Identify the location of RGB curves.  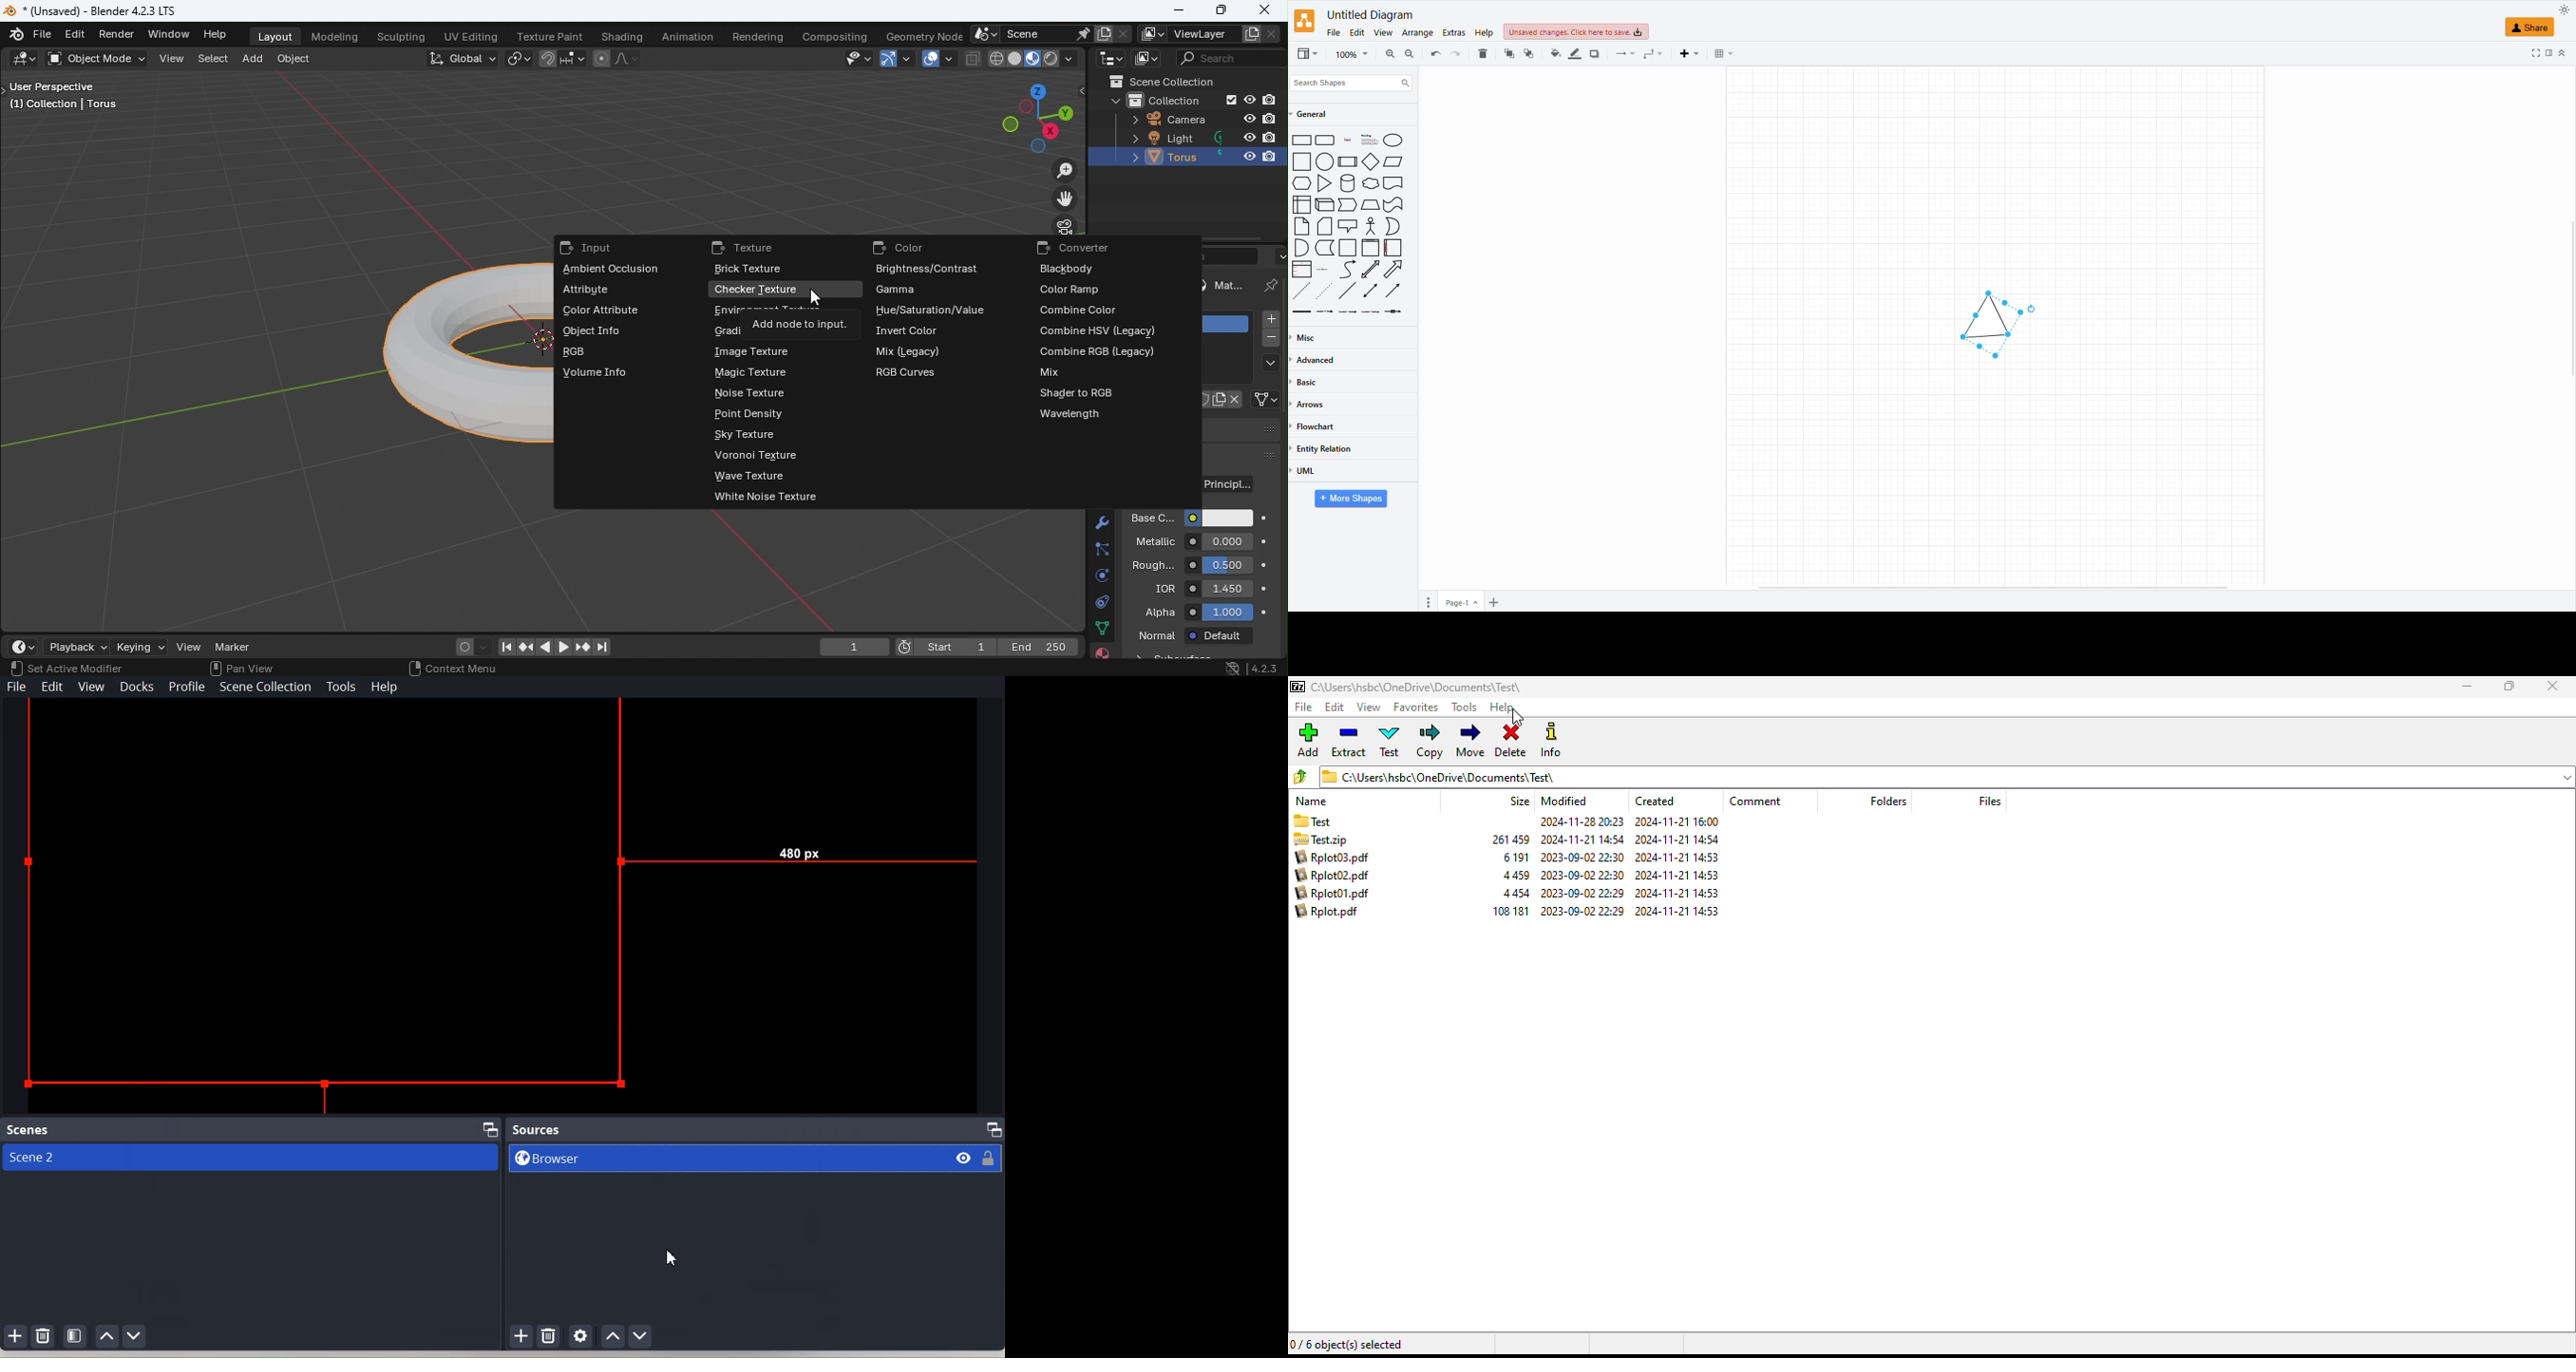
(906, 375).